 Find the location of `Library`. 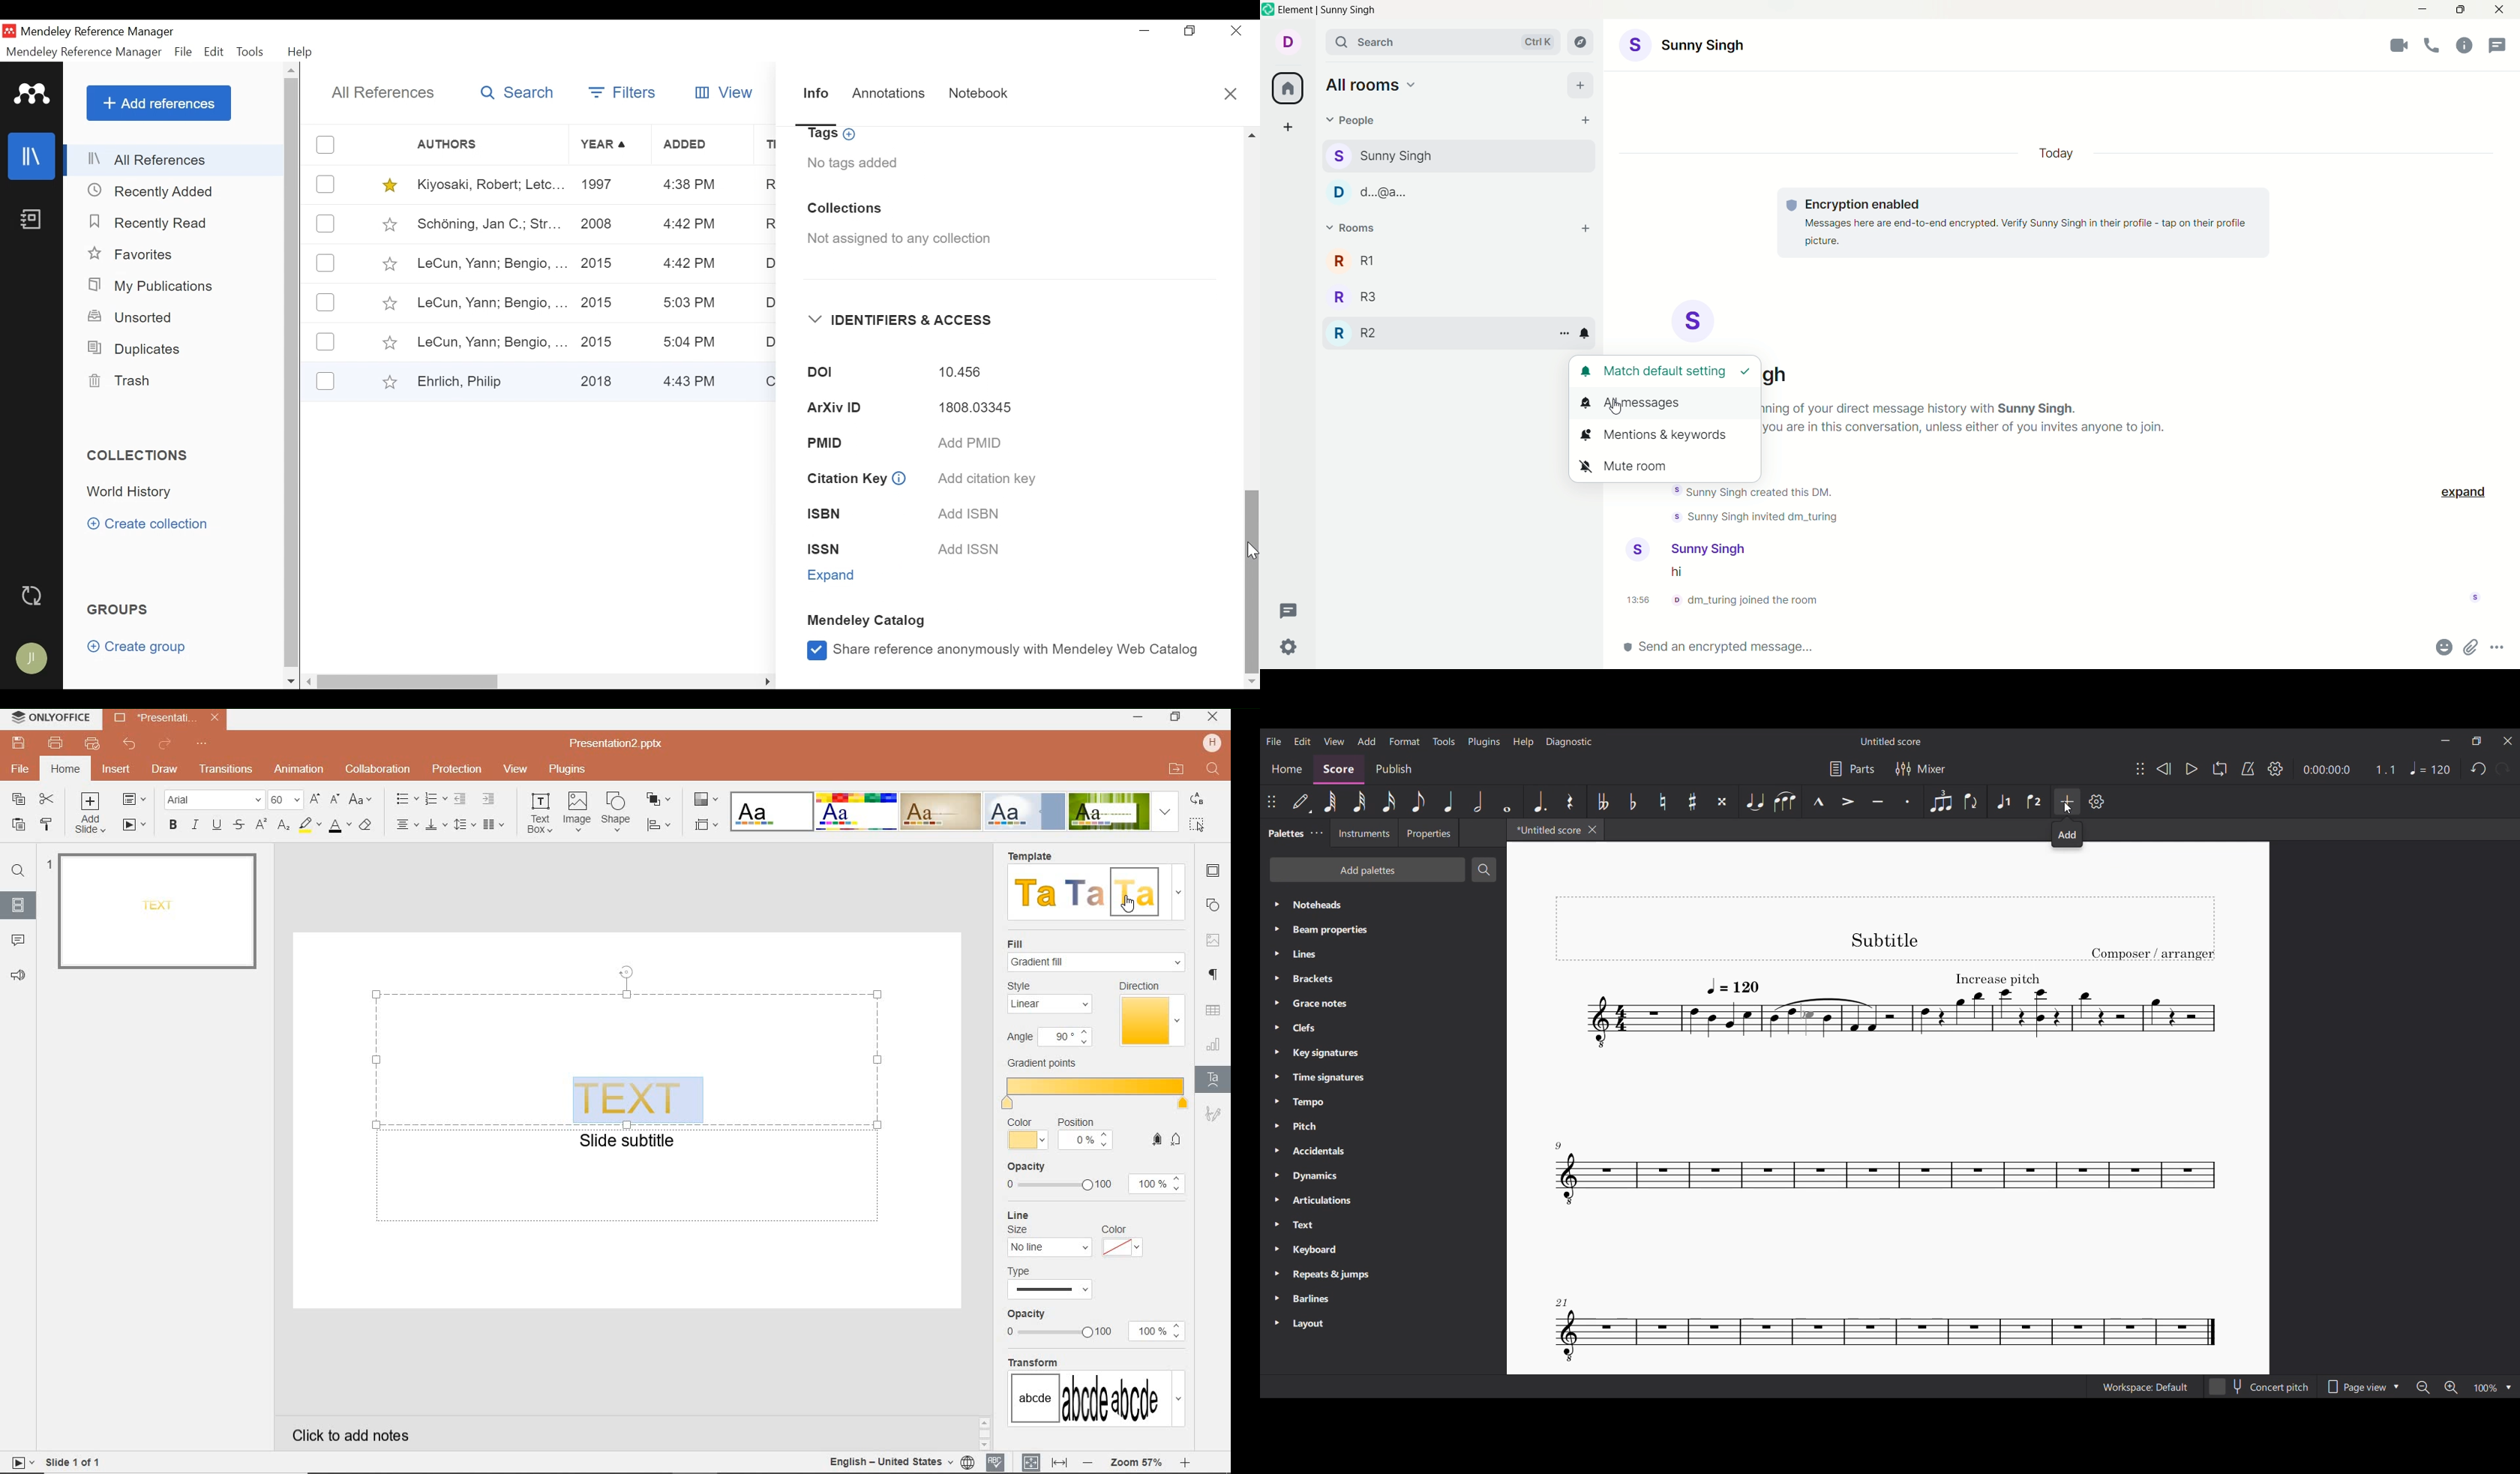

Library is located at coordinates (30, 156).